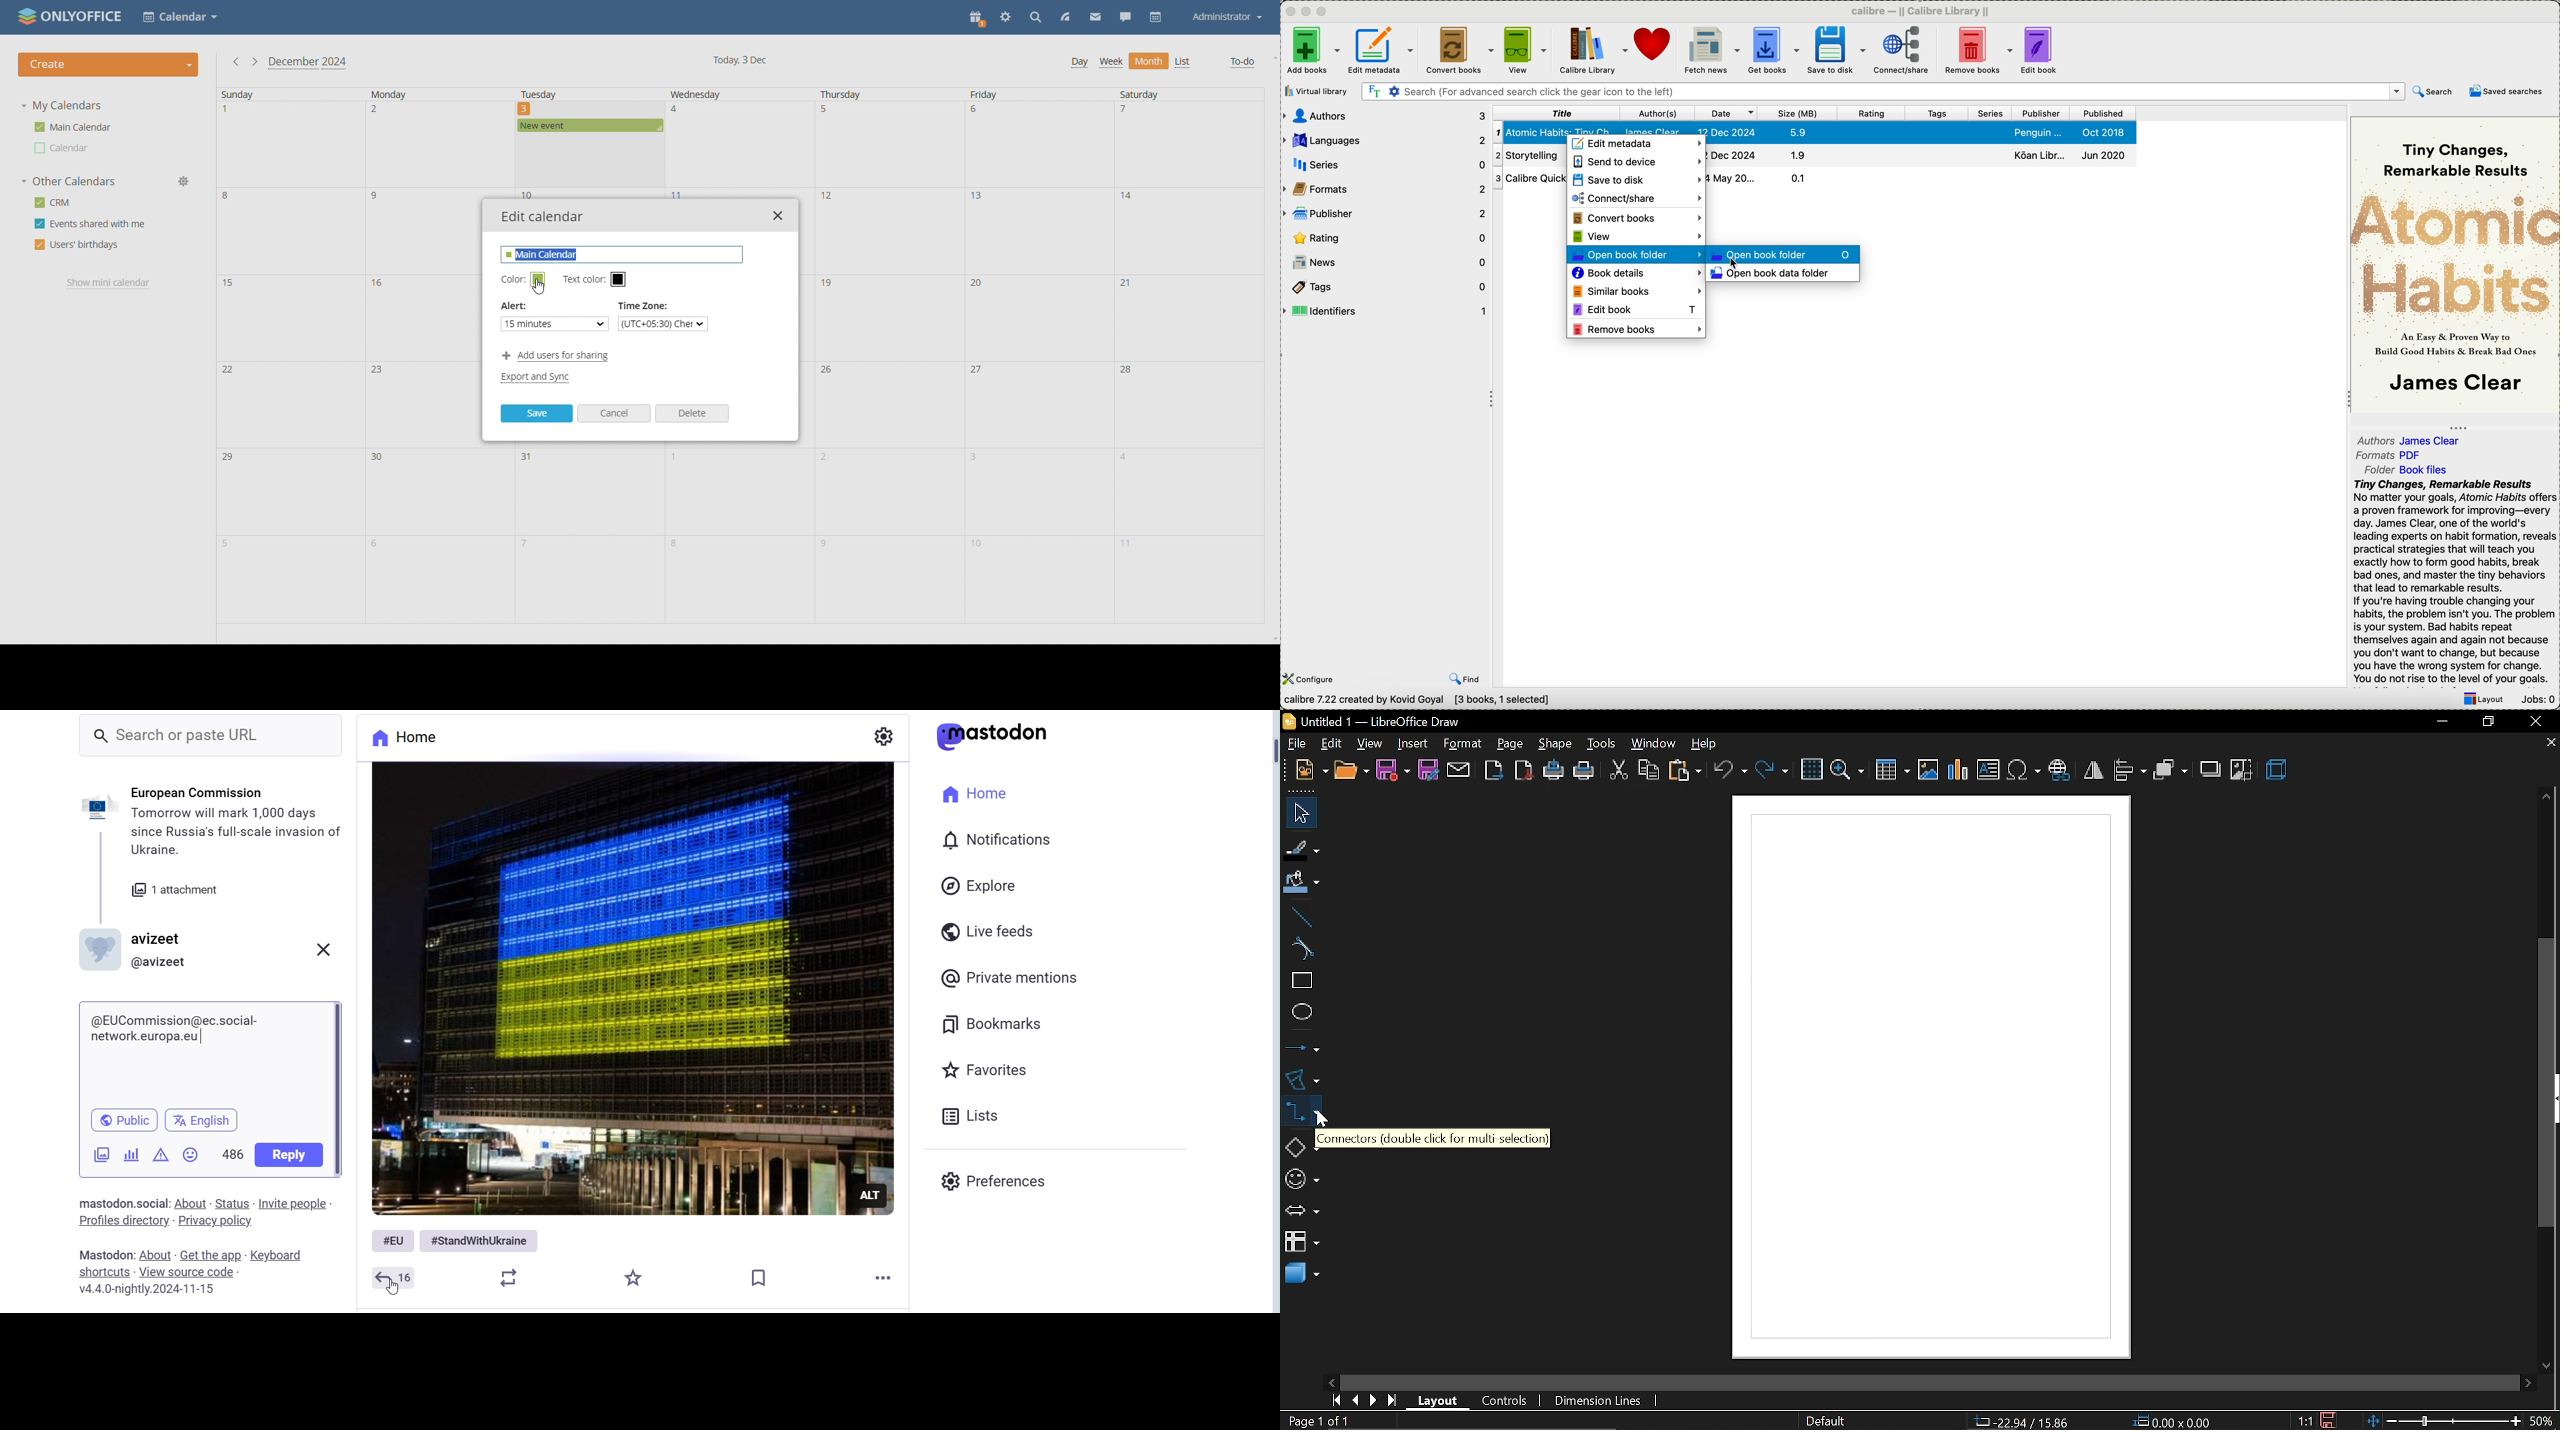 This screenshot has height=1456, width=2576. I want to click on account, so click(1227, 17).